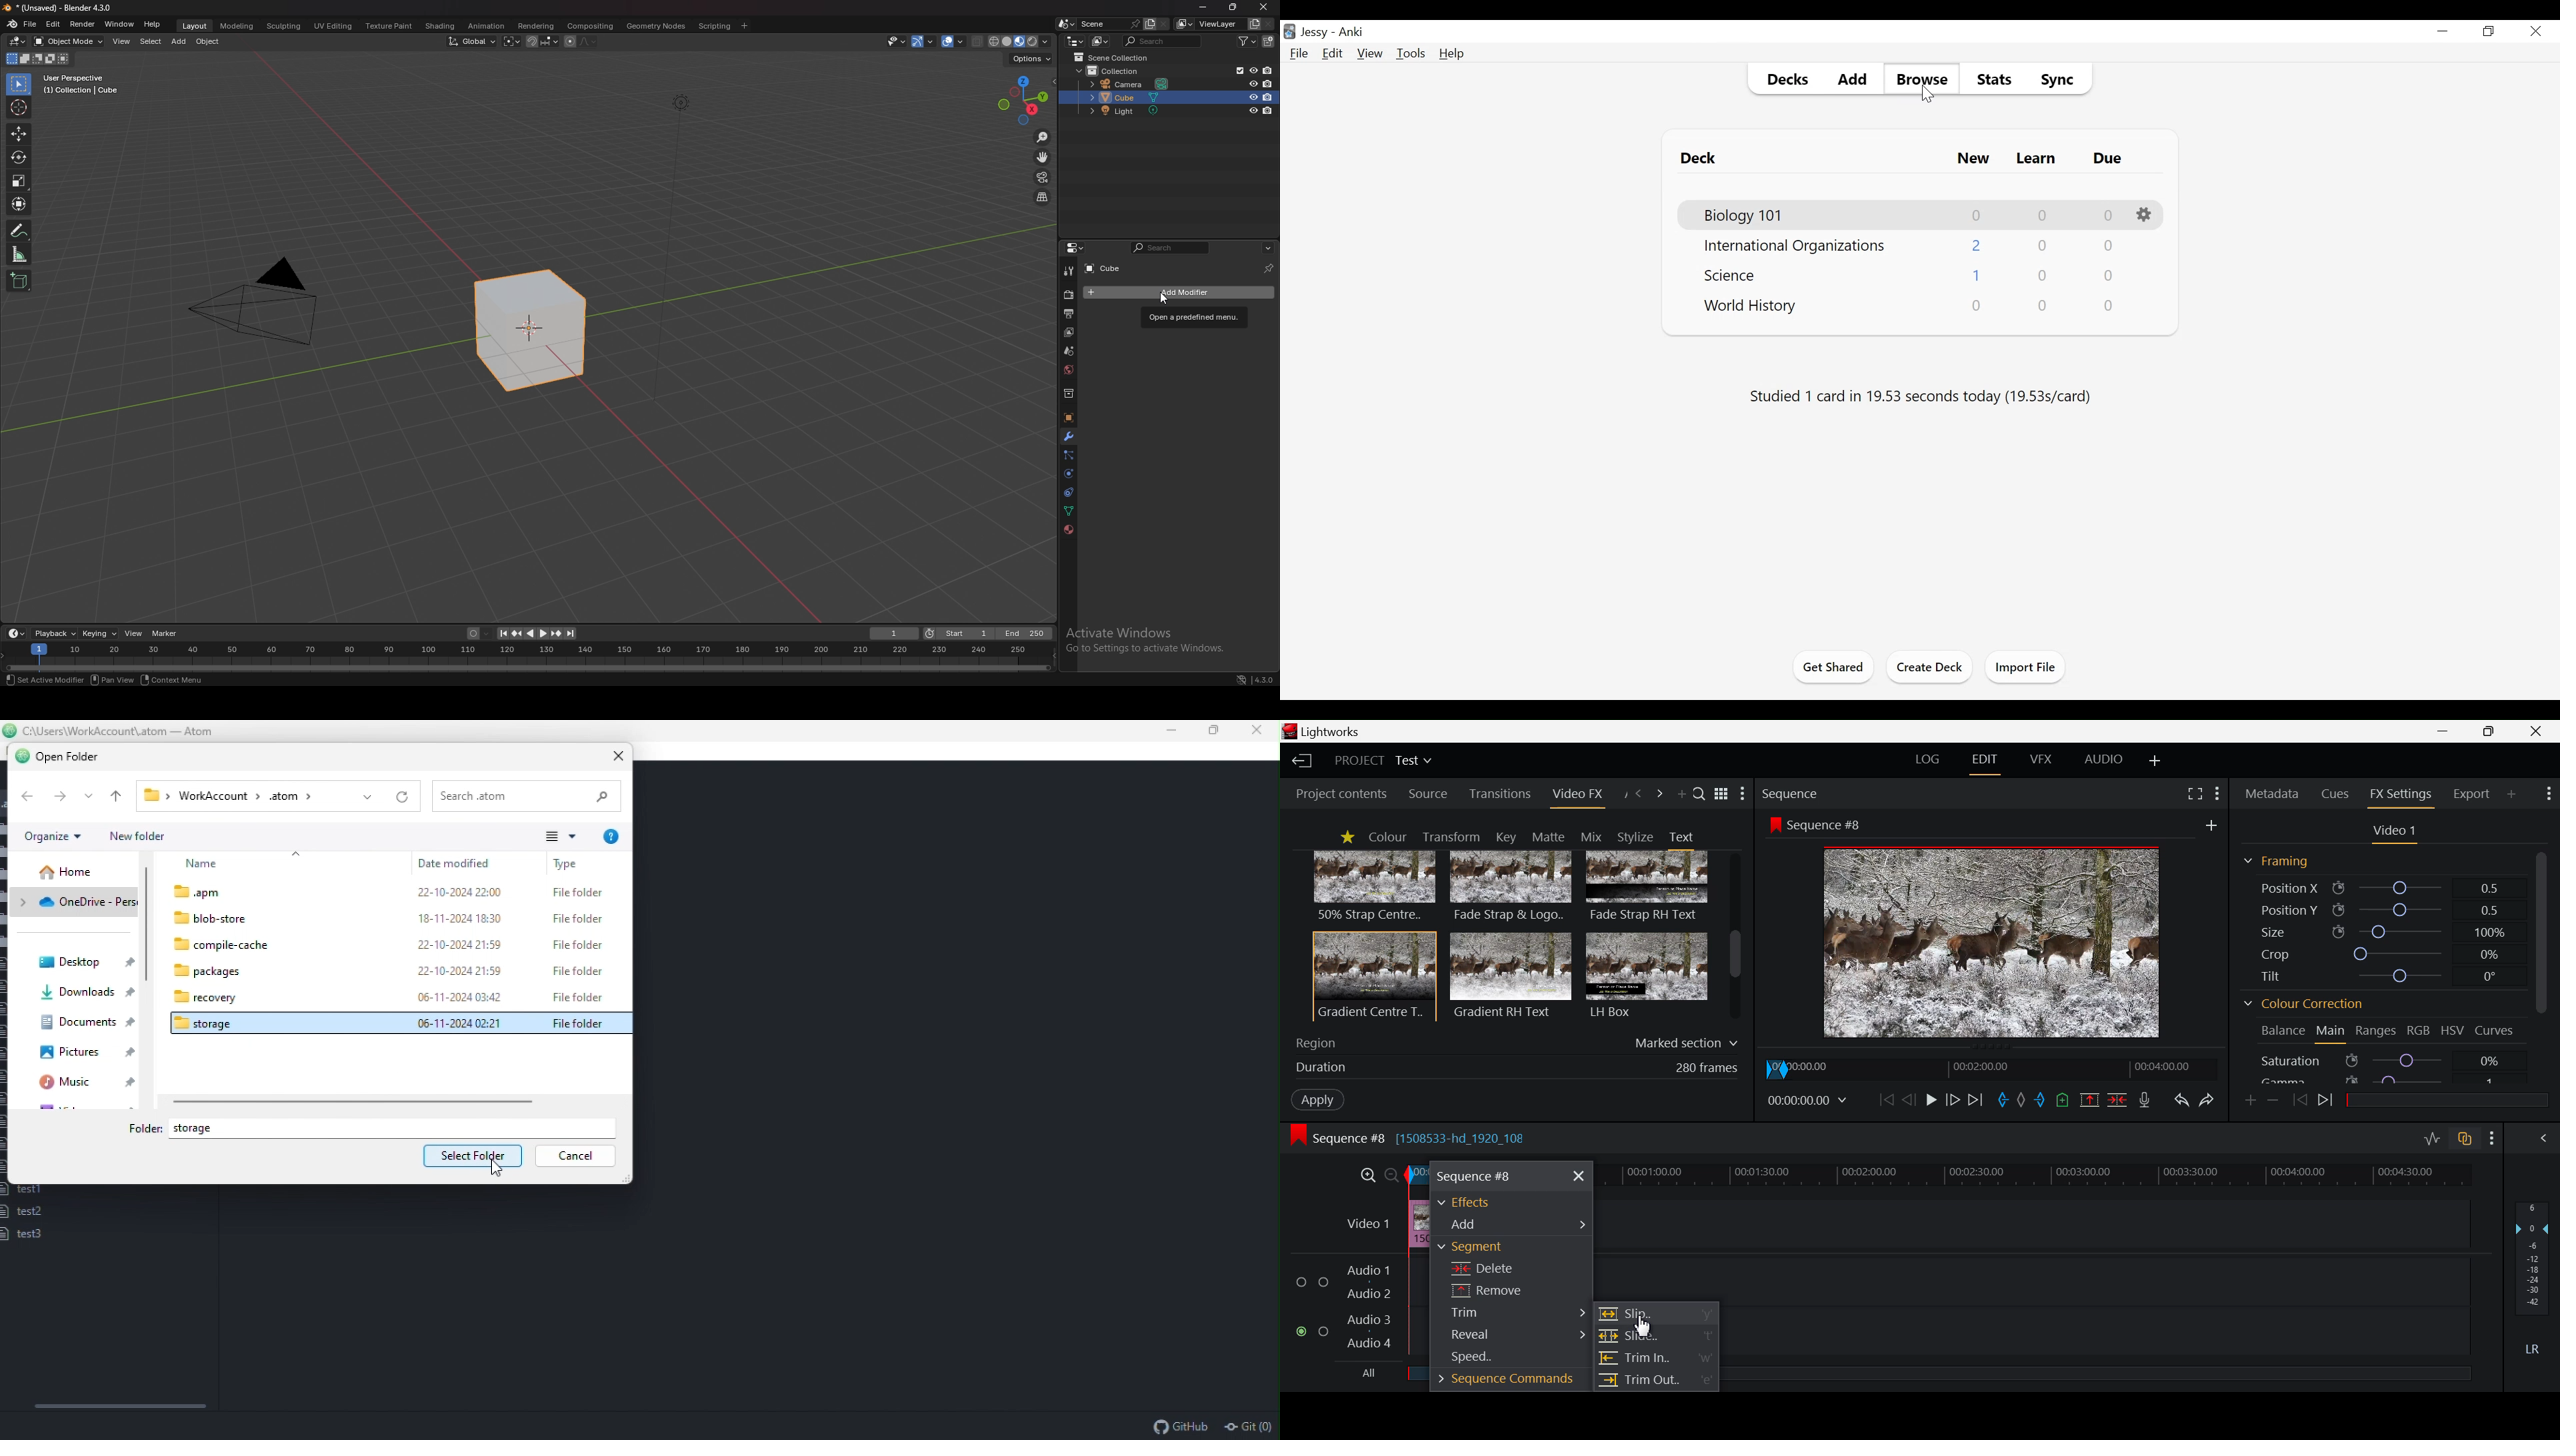 The image size is (2576, 1456). I want to click on Show Audio Mix, so click(2547, 1139).